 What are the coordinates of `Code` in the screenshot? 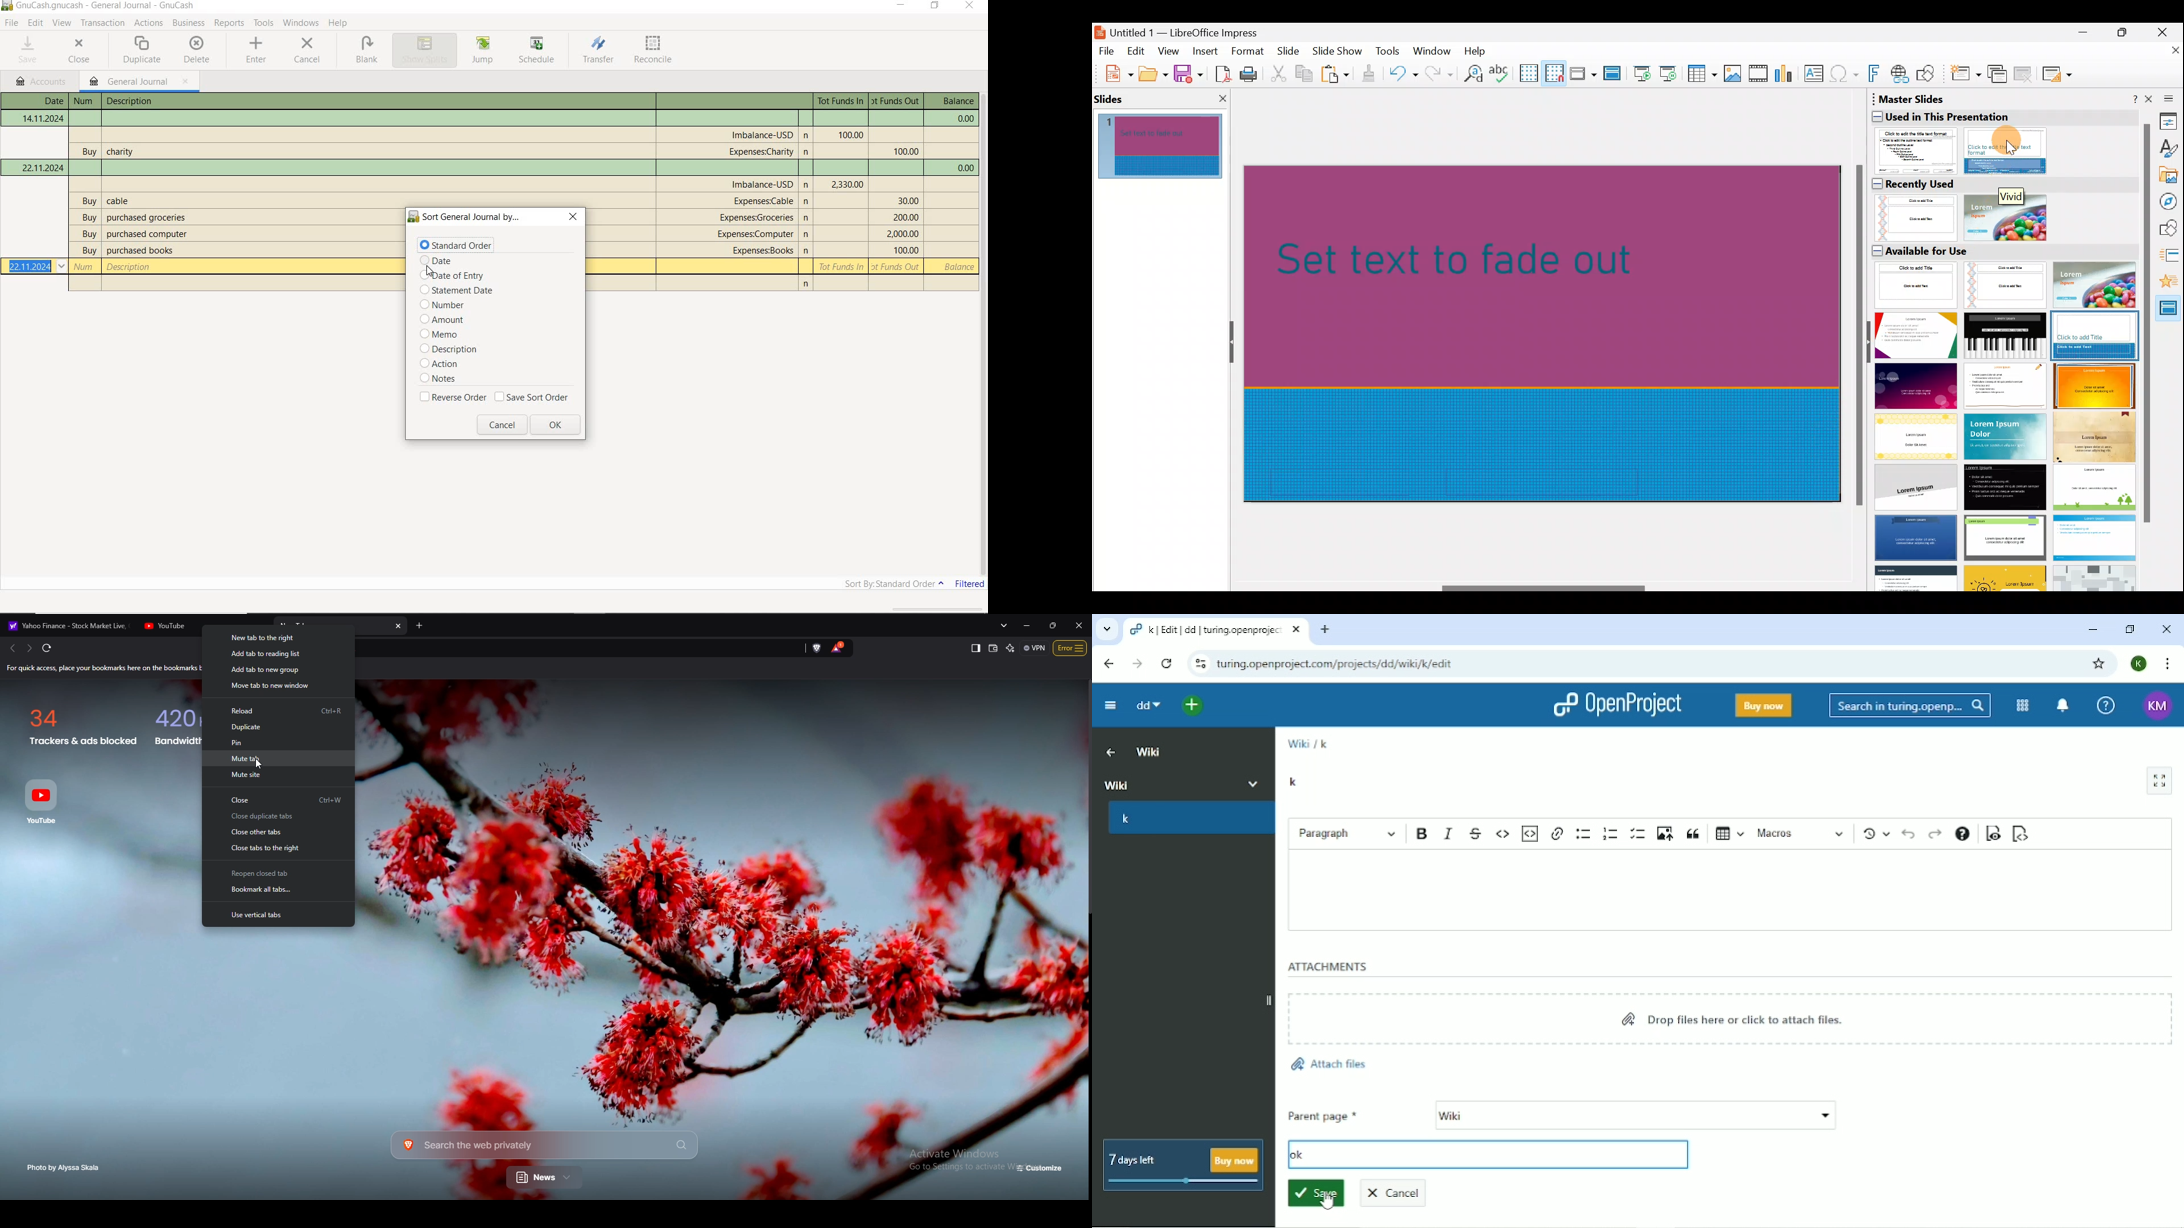 It's located at (1504, 833).